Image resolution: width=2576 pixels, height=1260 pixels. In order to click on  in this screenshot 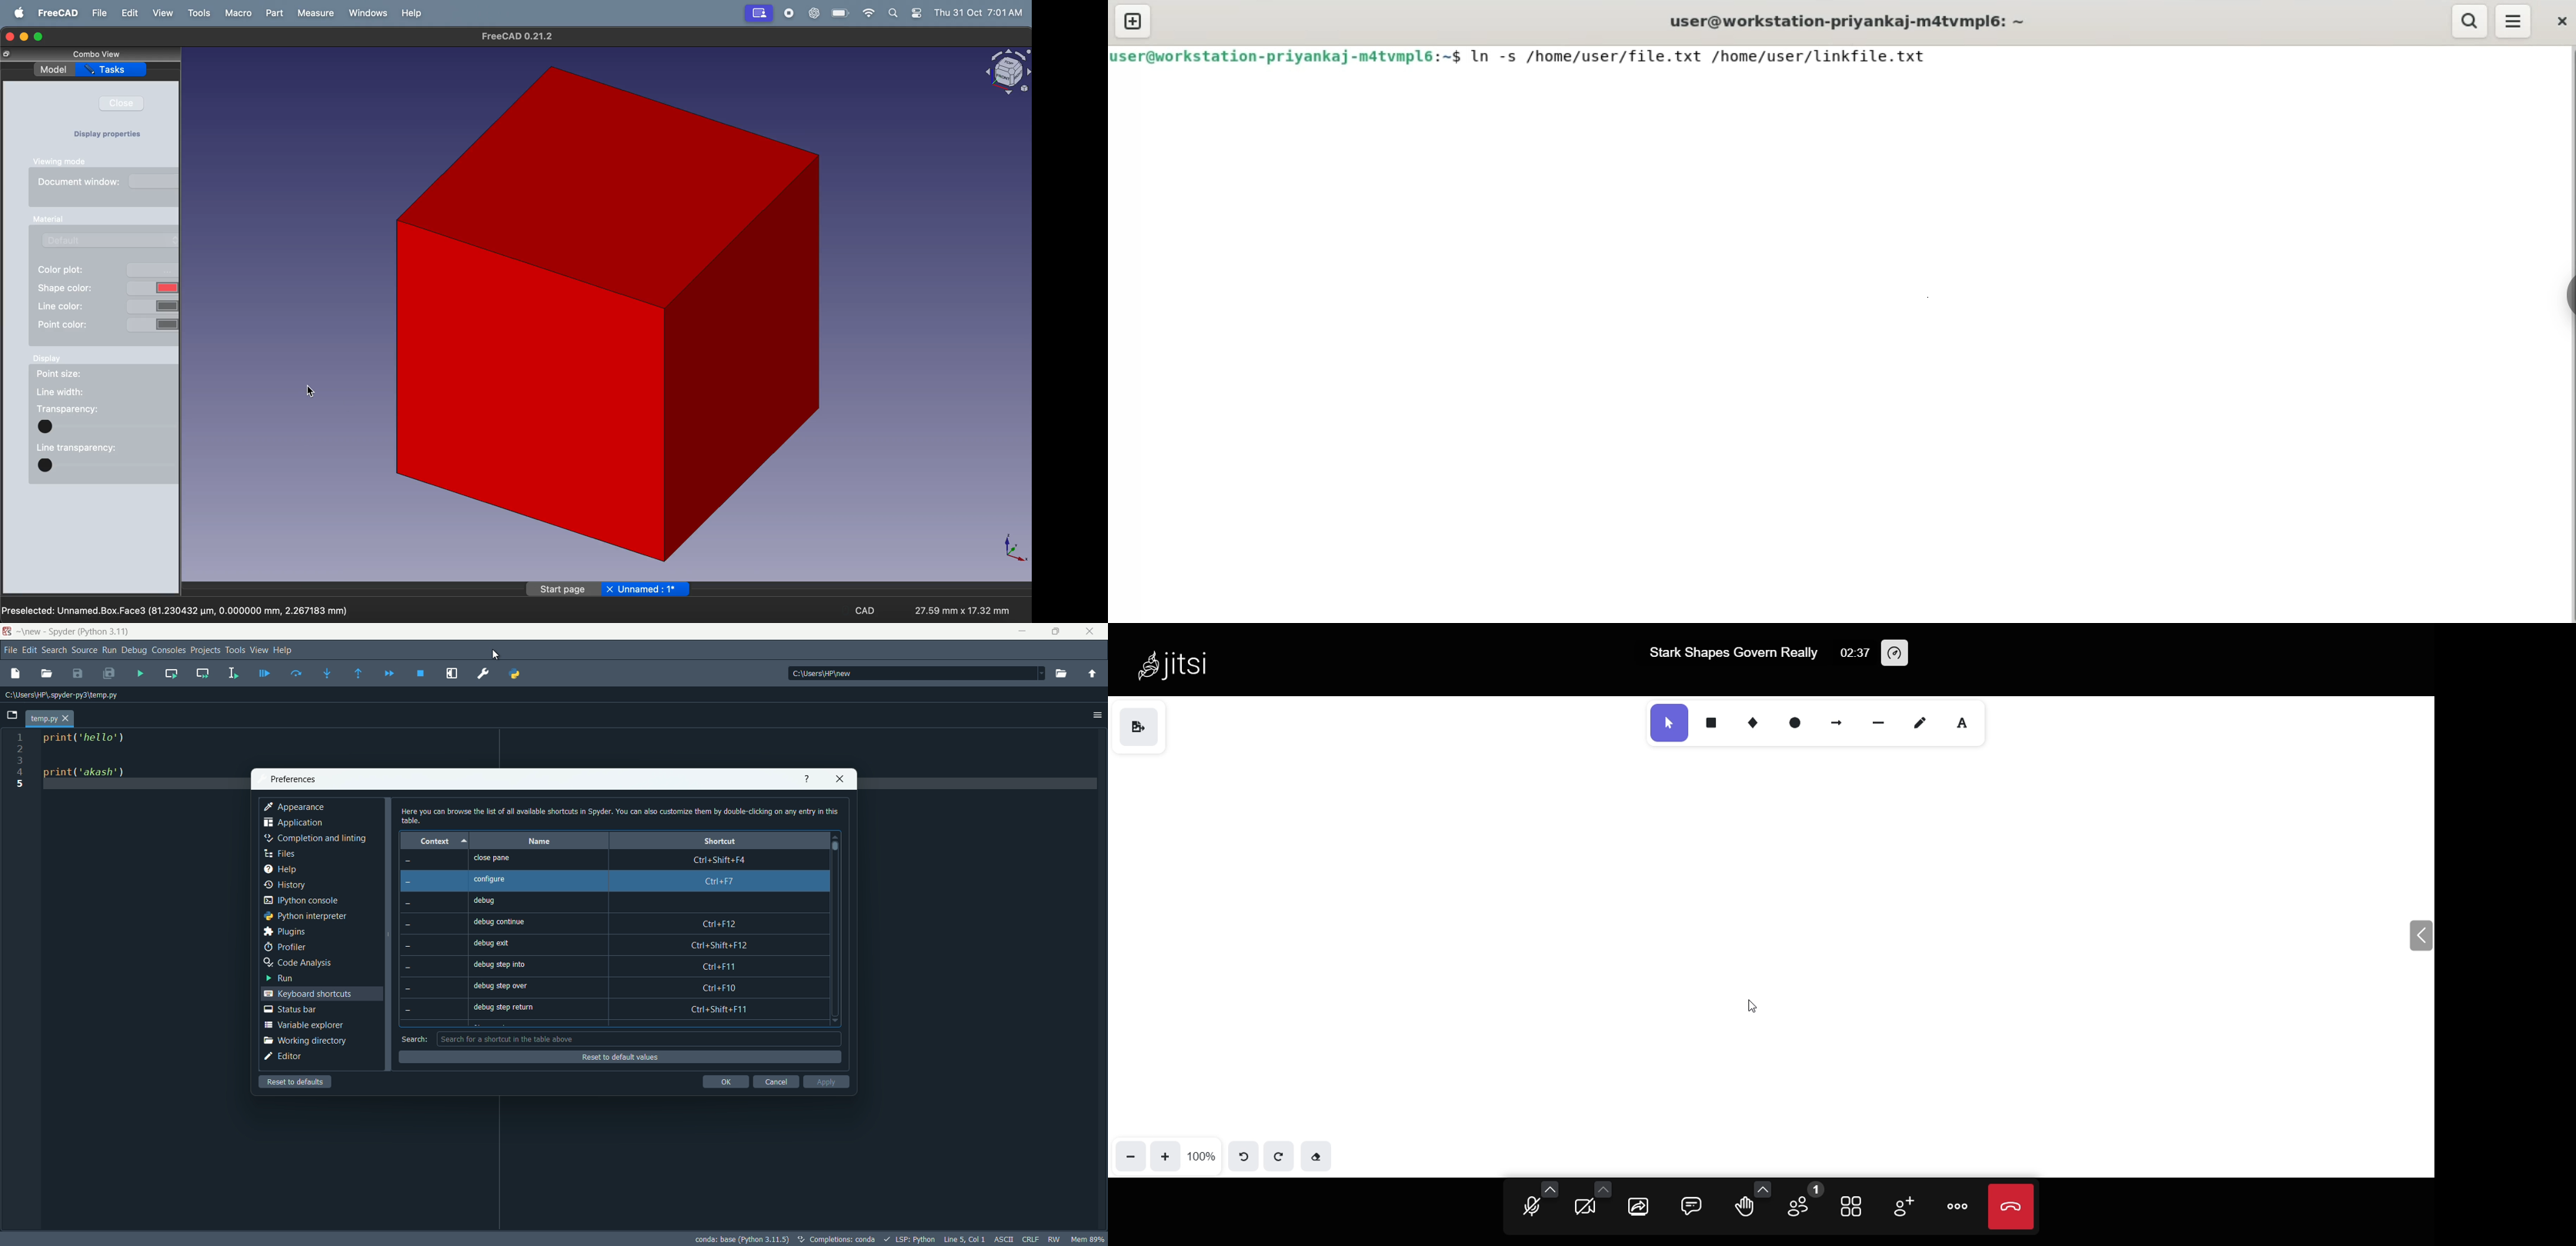, I will do `click(314, 839)`.